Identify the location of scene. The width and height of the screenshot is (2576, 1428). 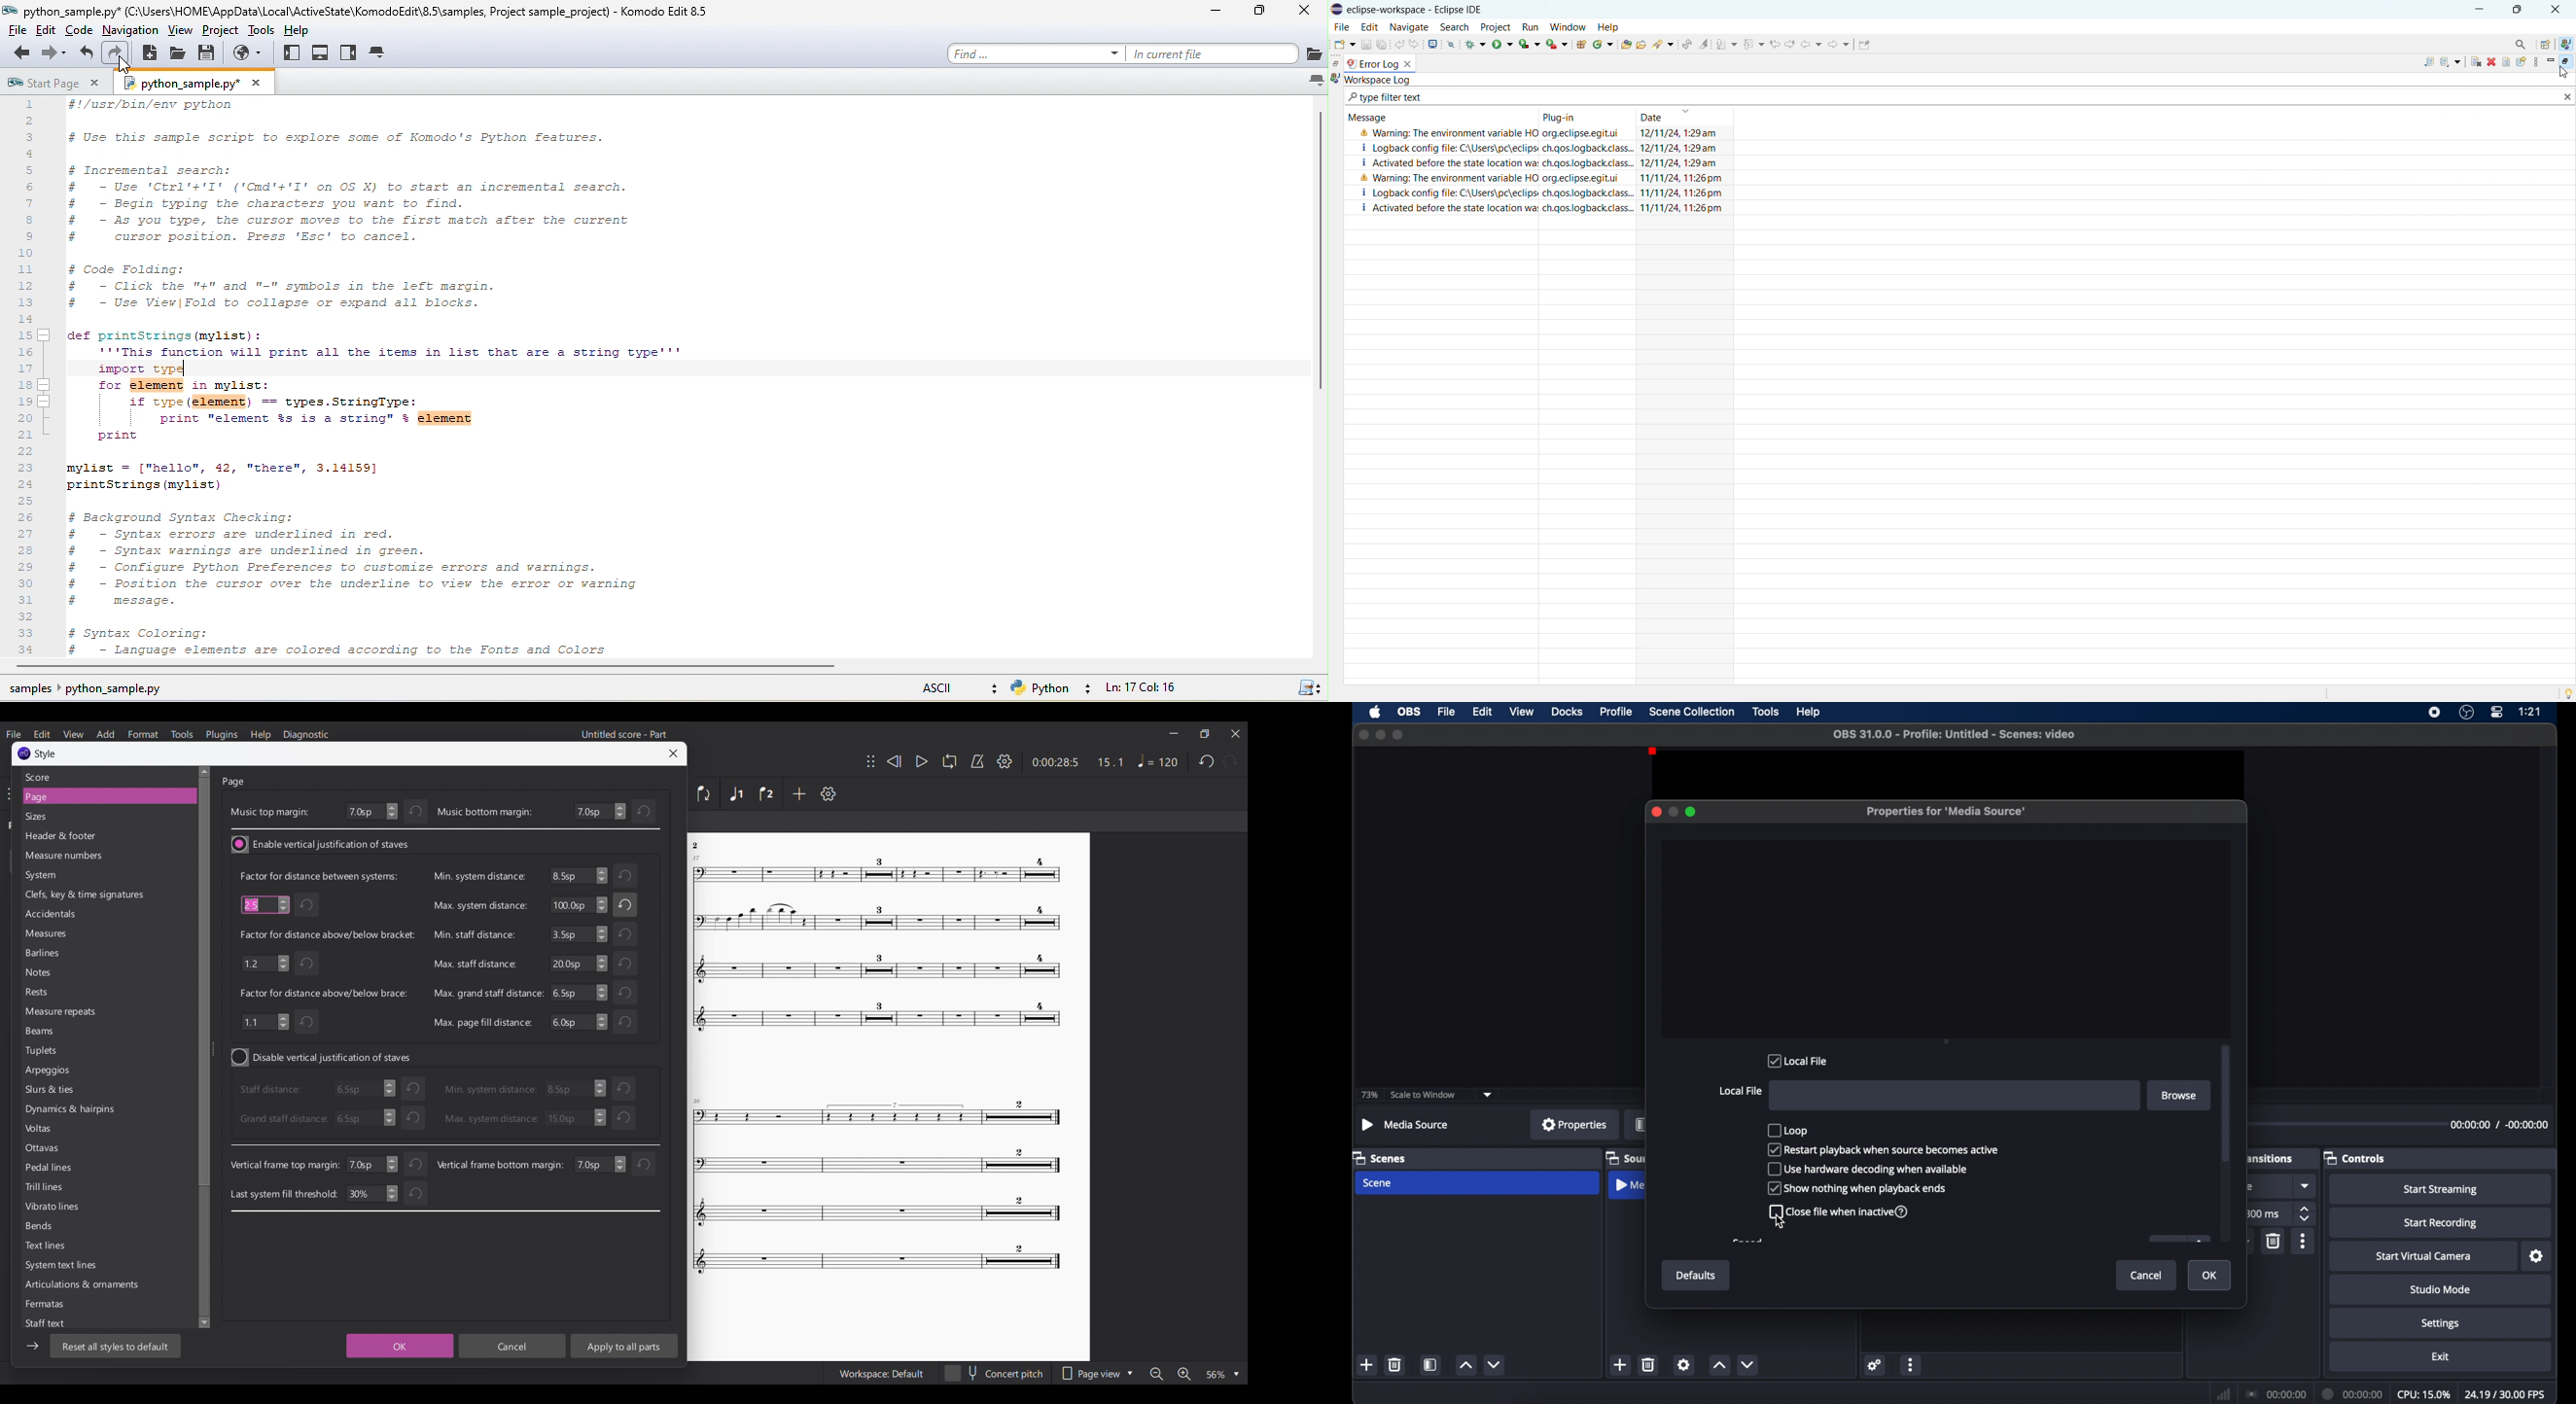
(1376, 1183).